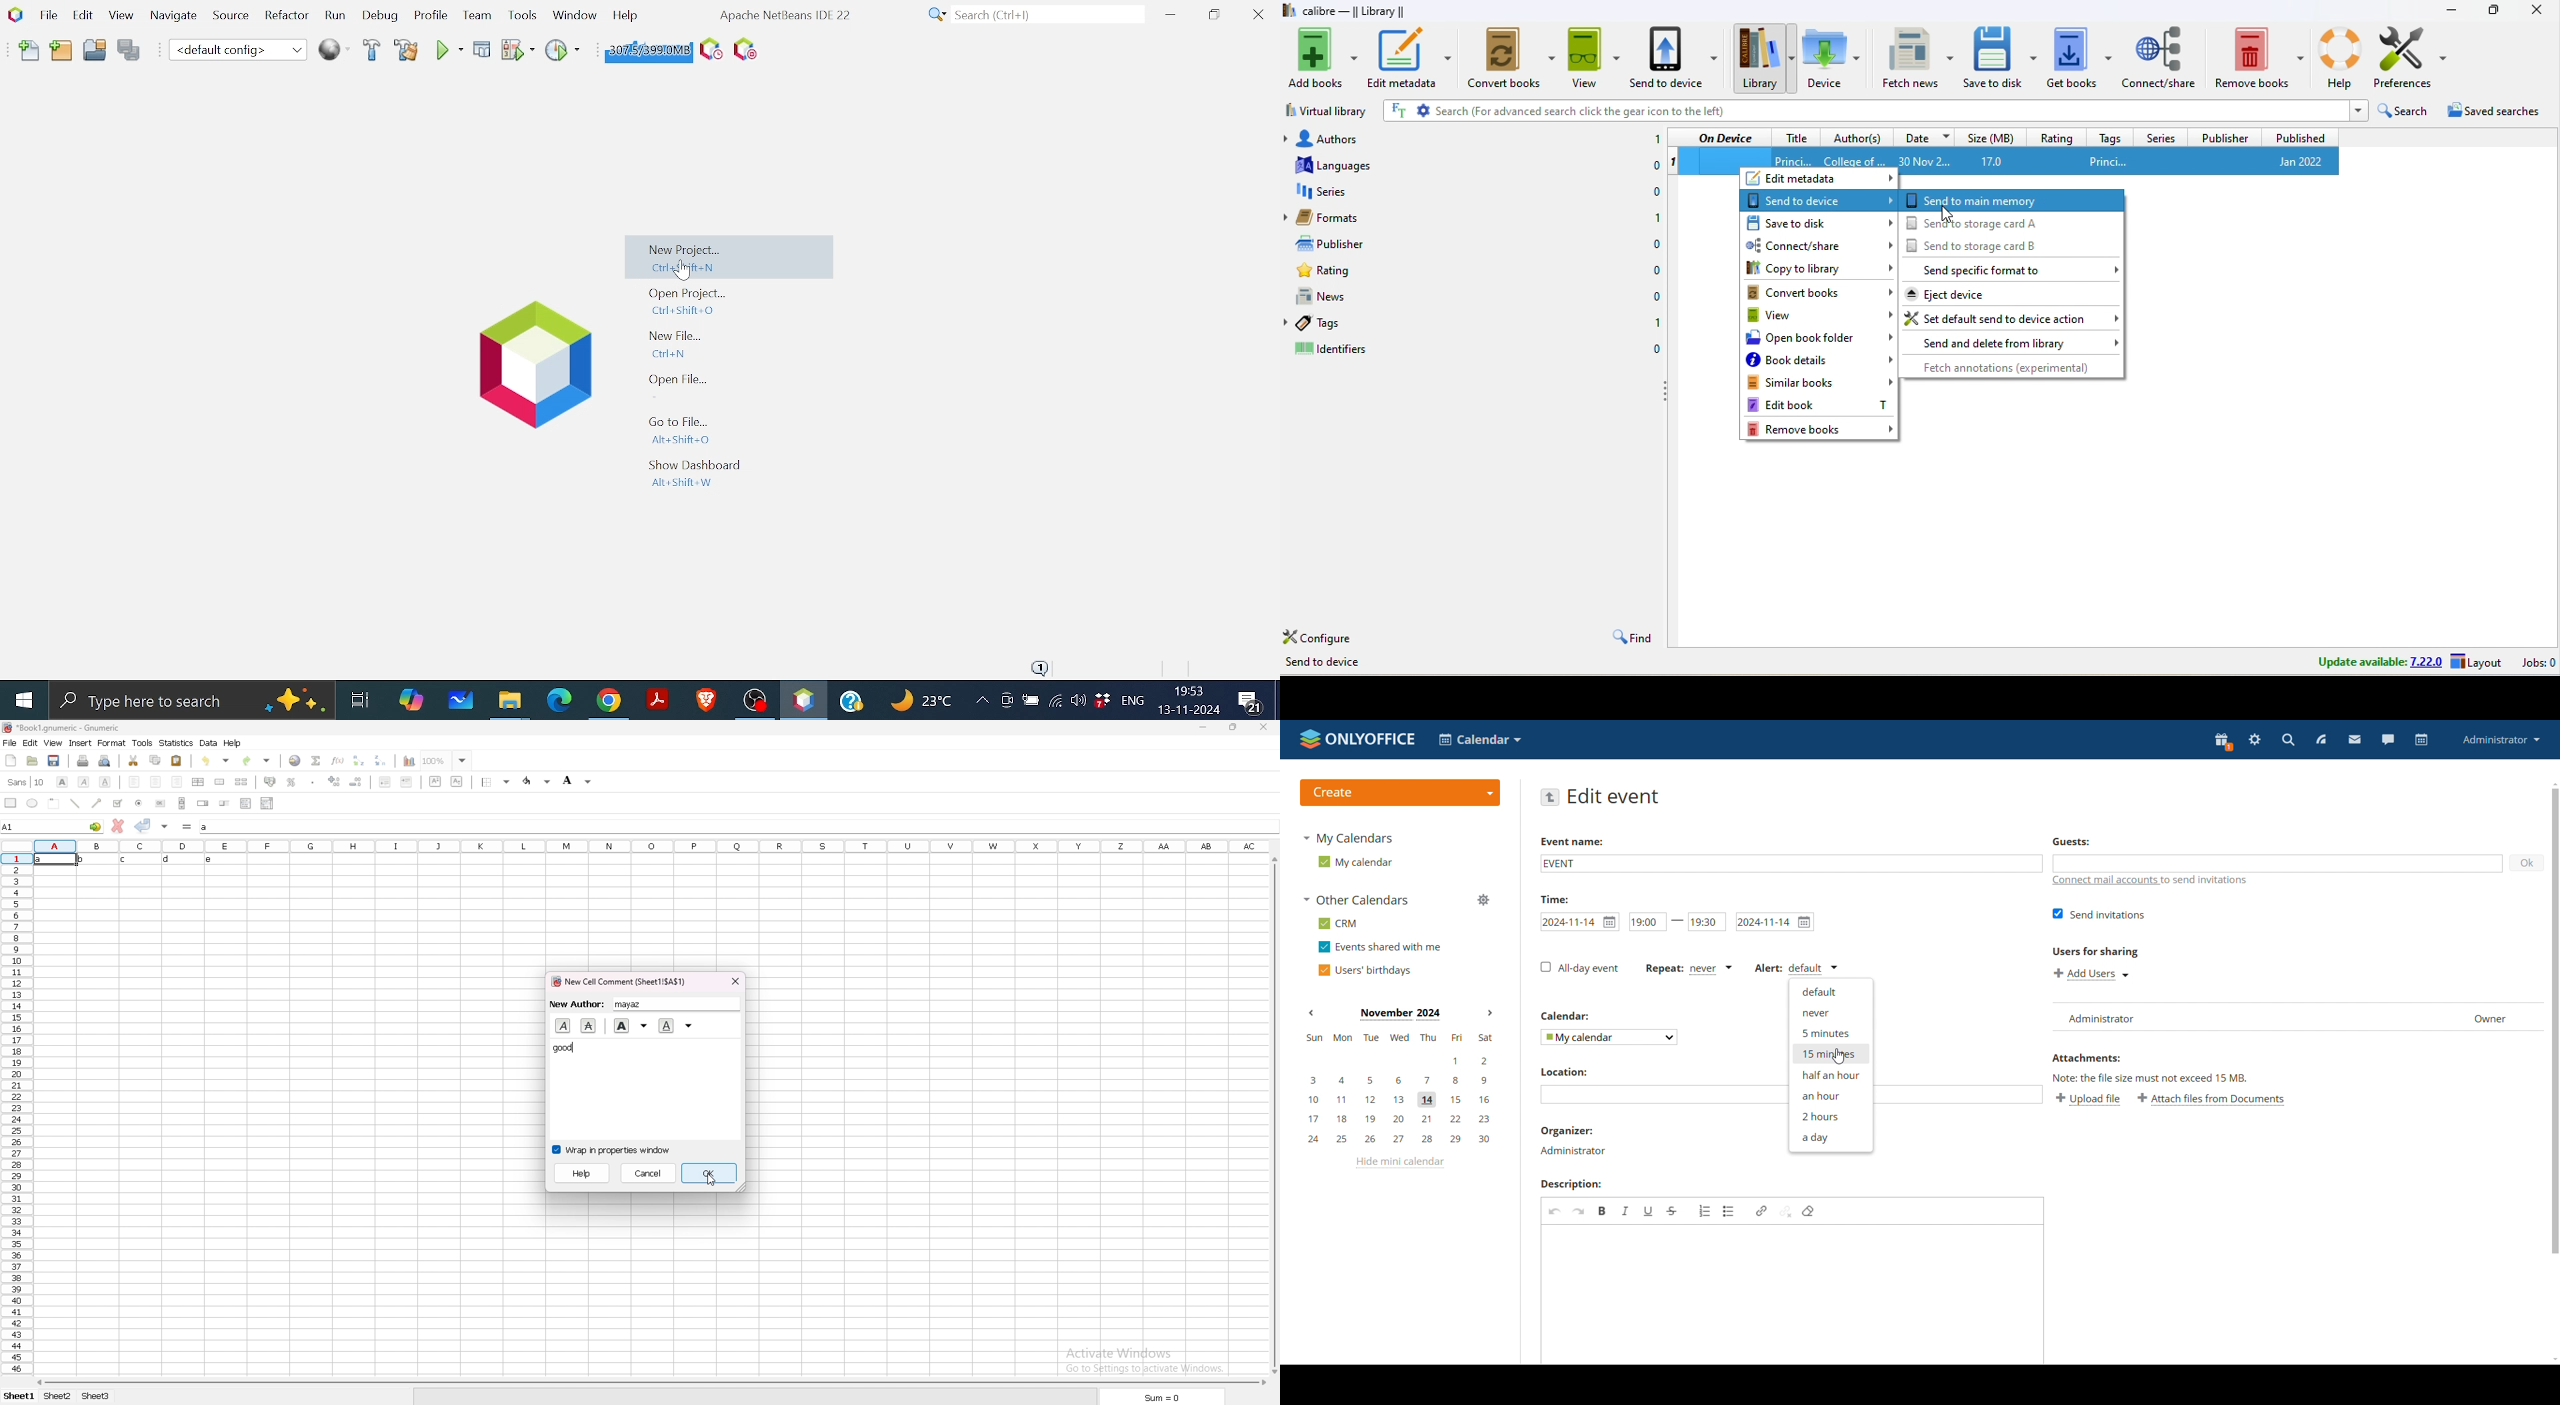  Describe the element at coordinates (1162, 1399) in the screenshot. I see `sum=0` at that location.